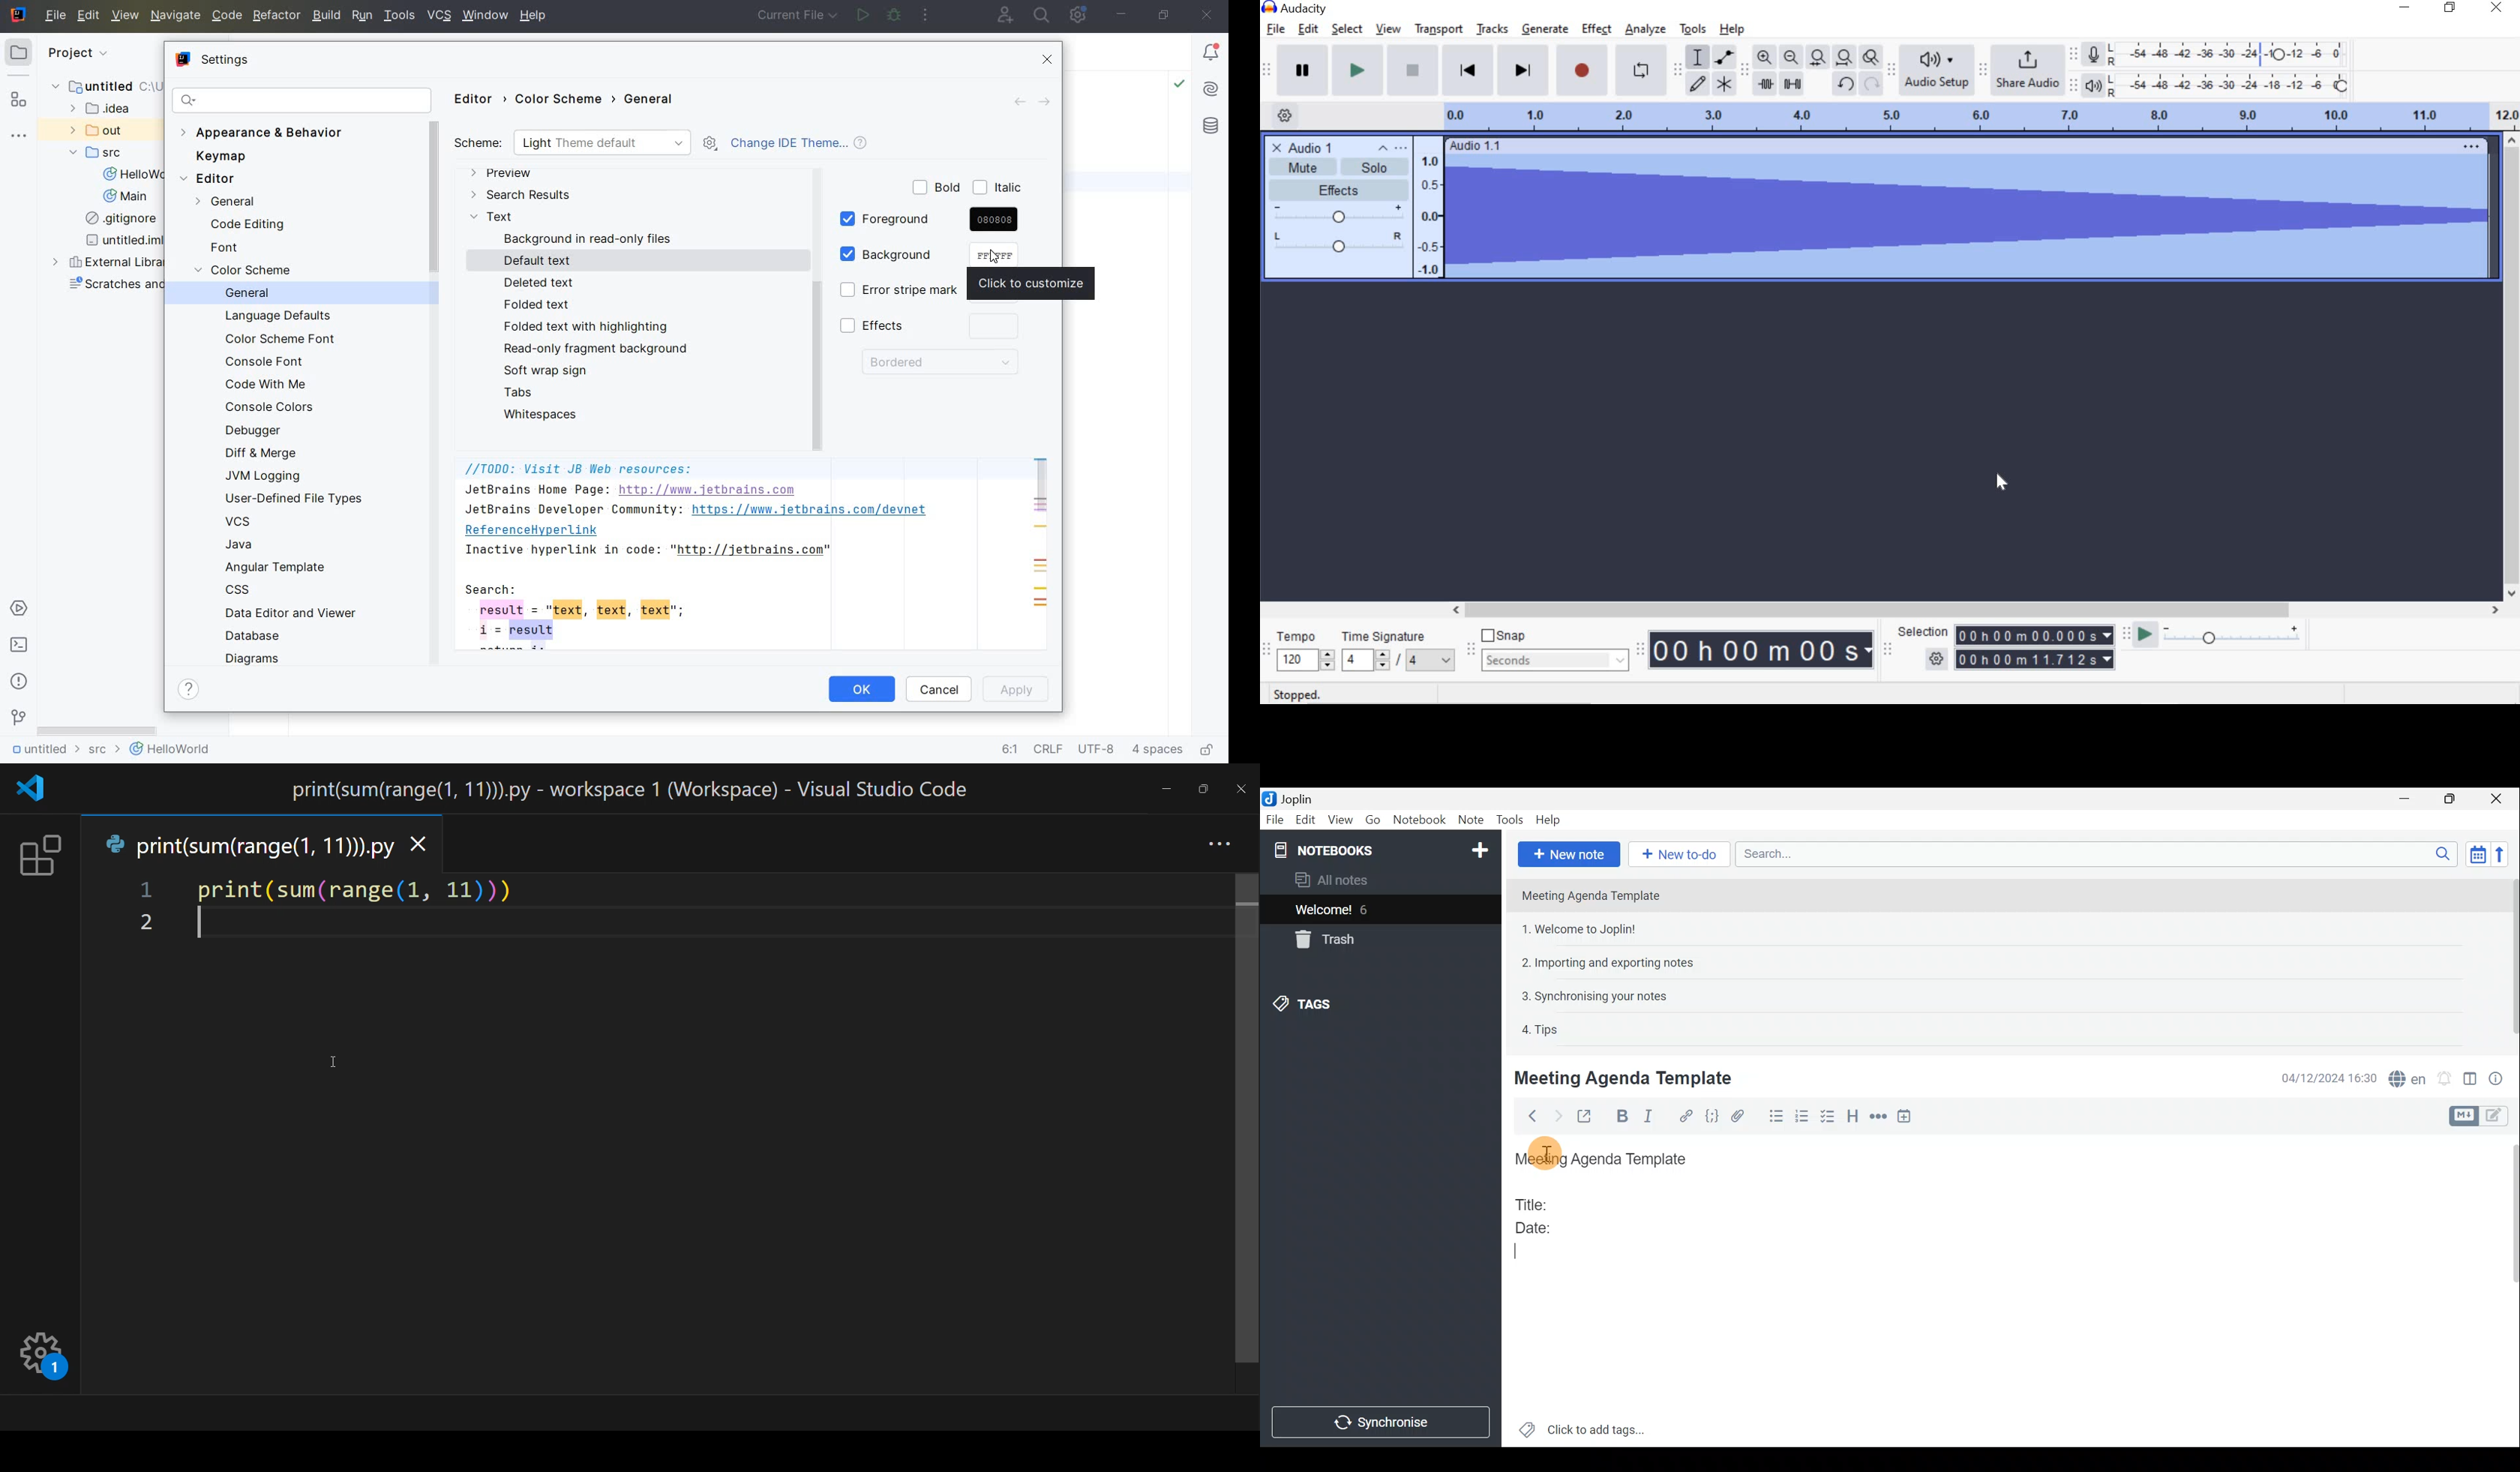 This screenshot has height=1484, width=2520. What do you see at coordinates (1551, 820) in the screenshot?
I see `Help` at bounding box center [1551, 820].